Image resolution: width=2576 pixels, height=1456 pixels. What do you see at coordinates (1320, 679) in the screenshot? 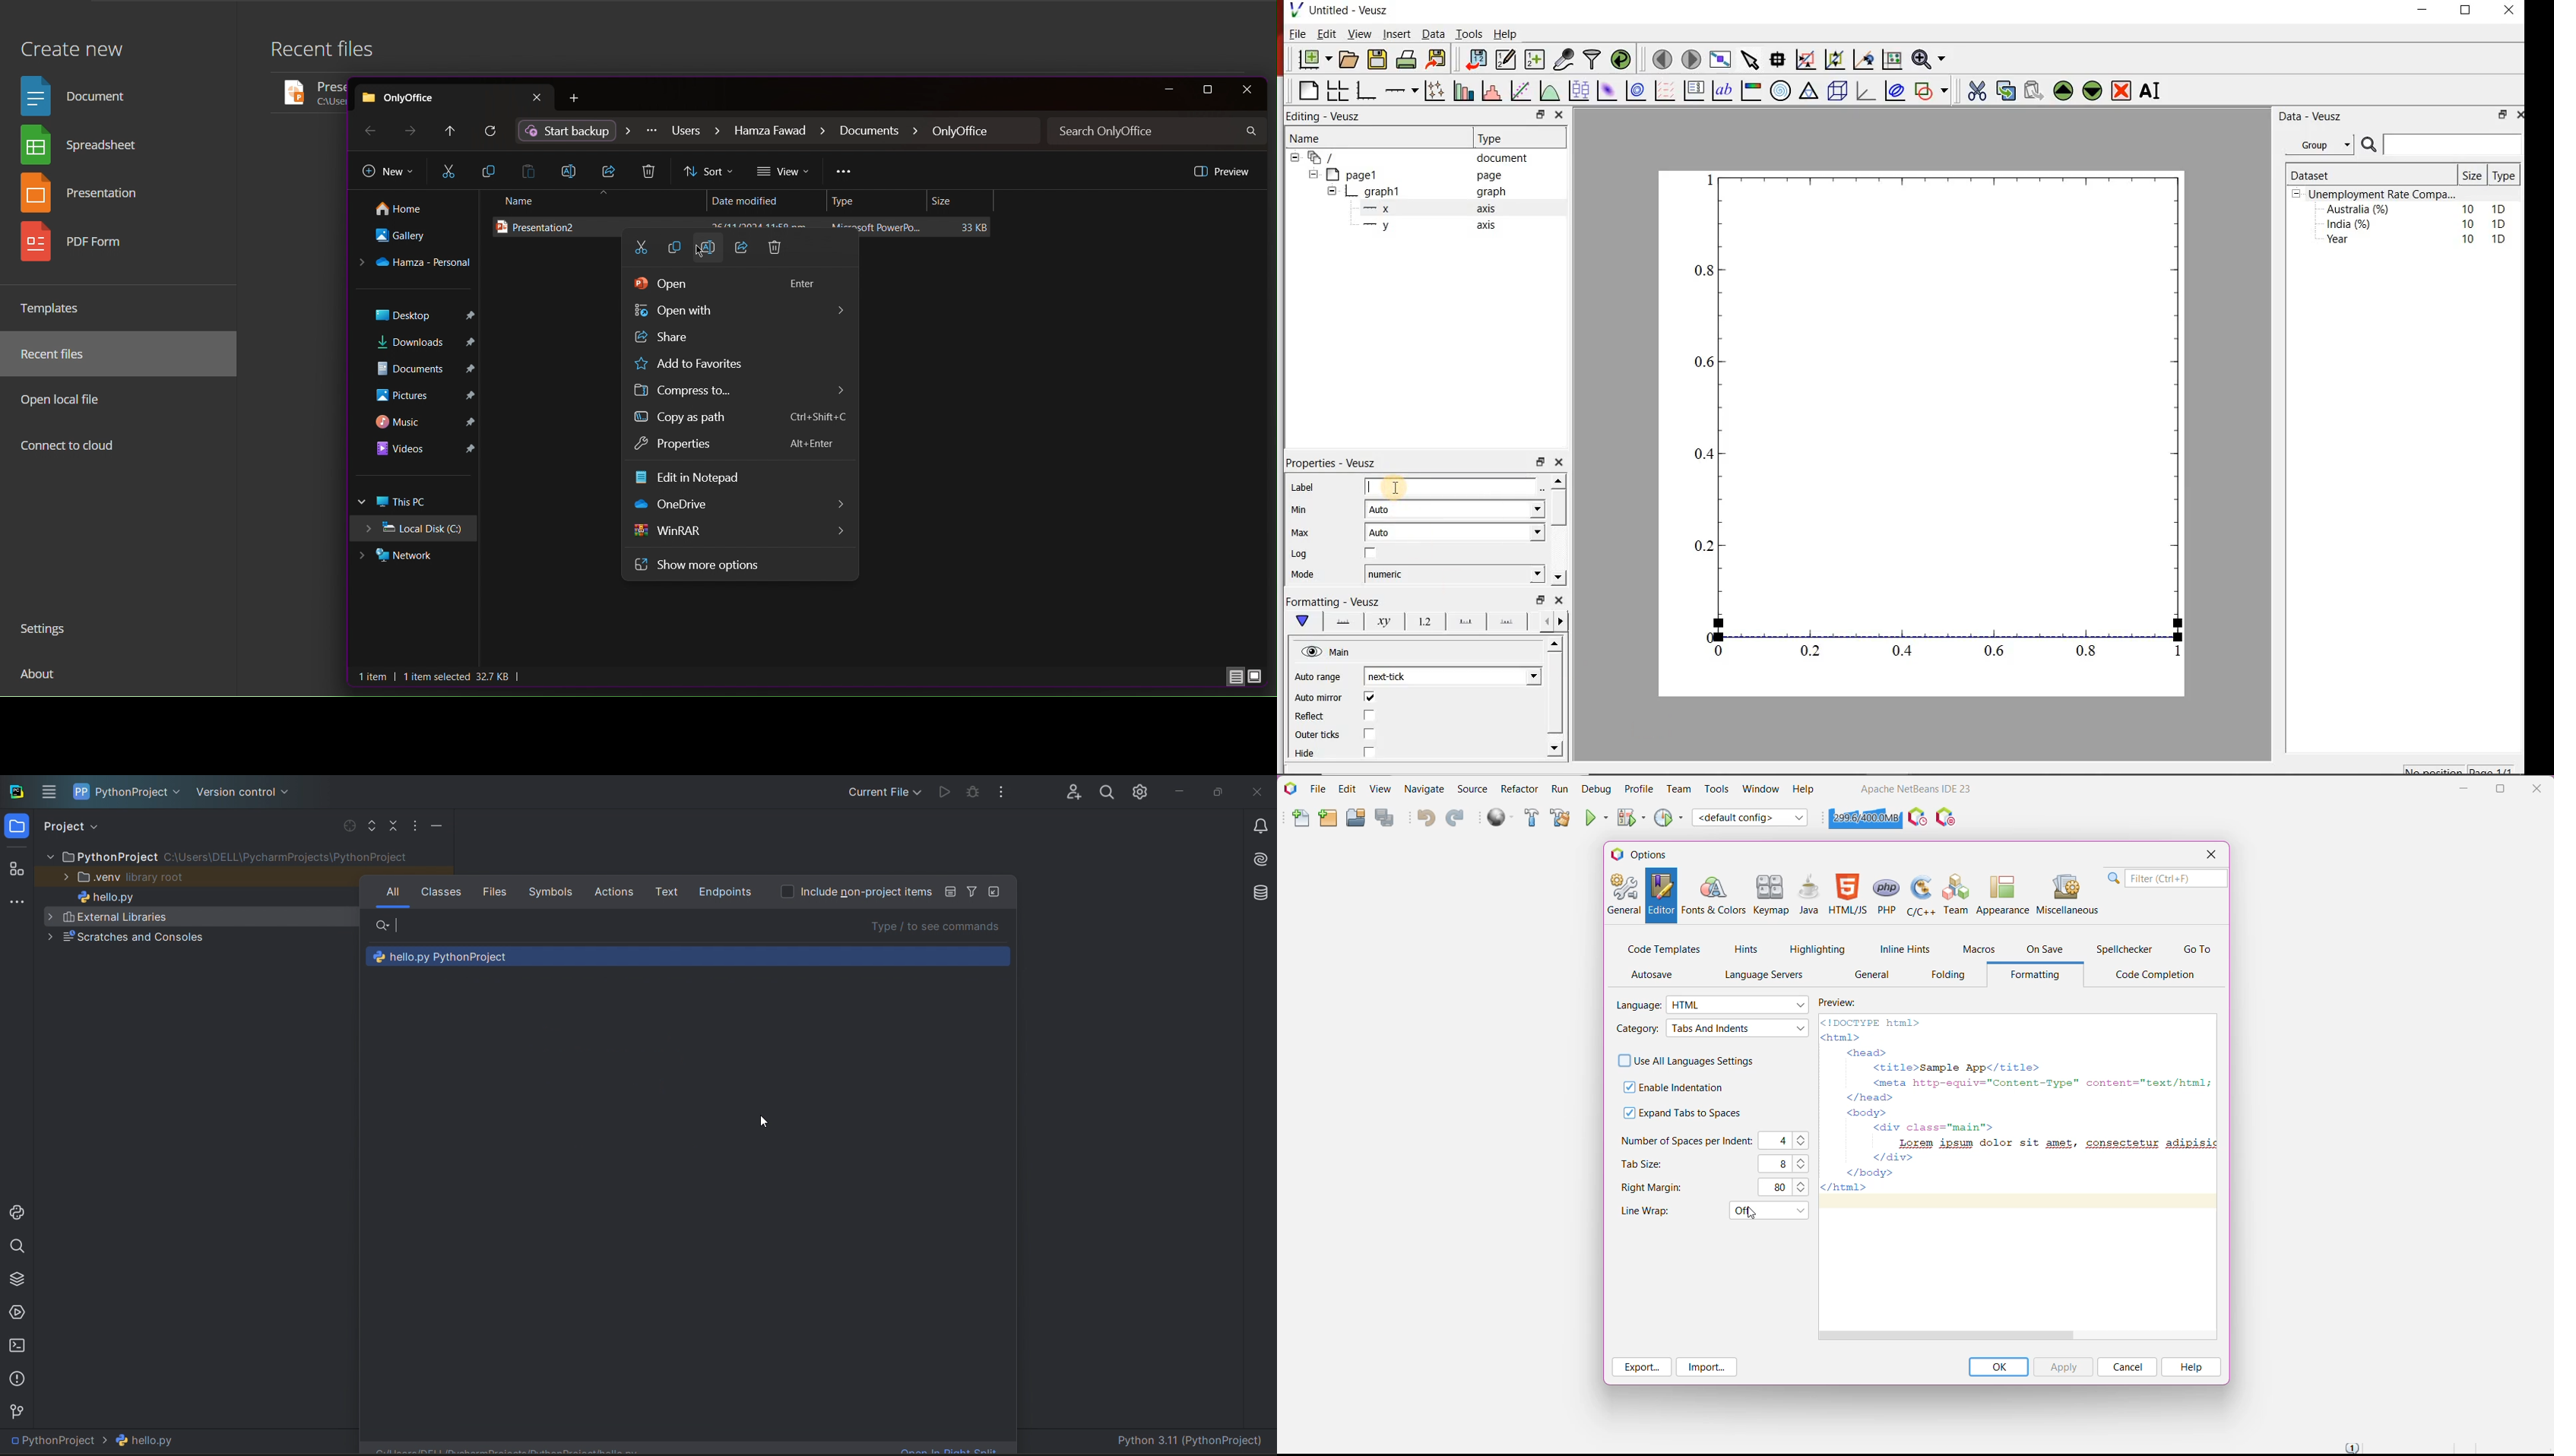
I see `Auto range` at bounding box center [1320, 679].